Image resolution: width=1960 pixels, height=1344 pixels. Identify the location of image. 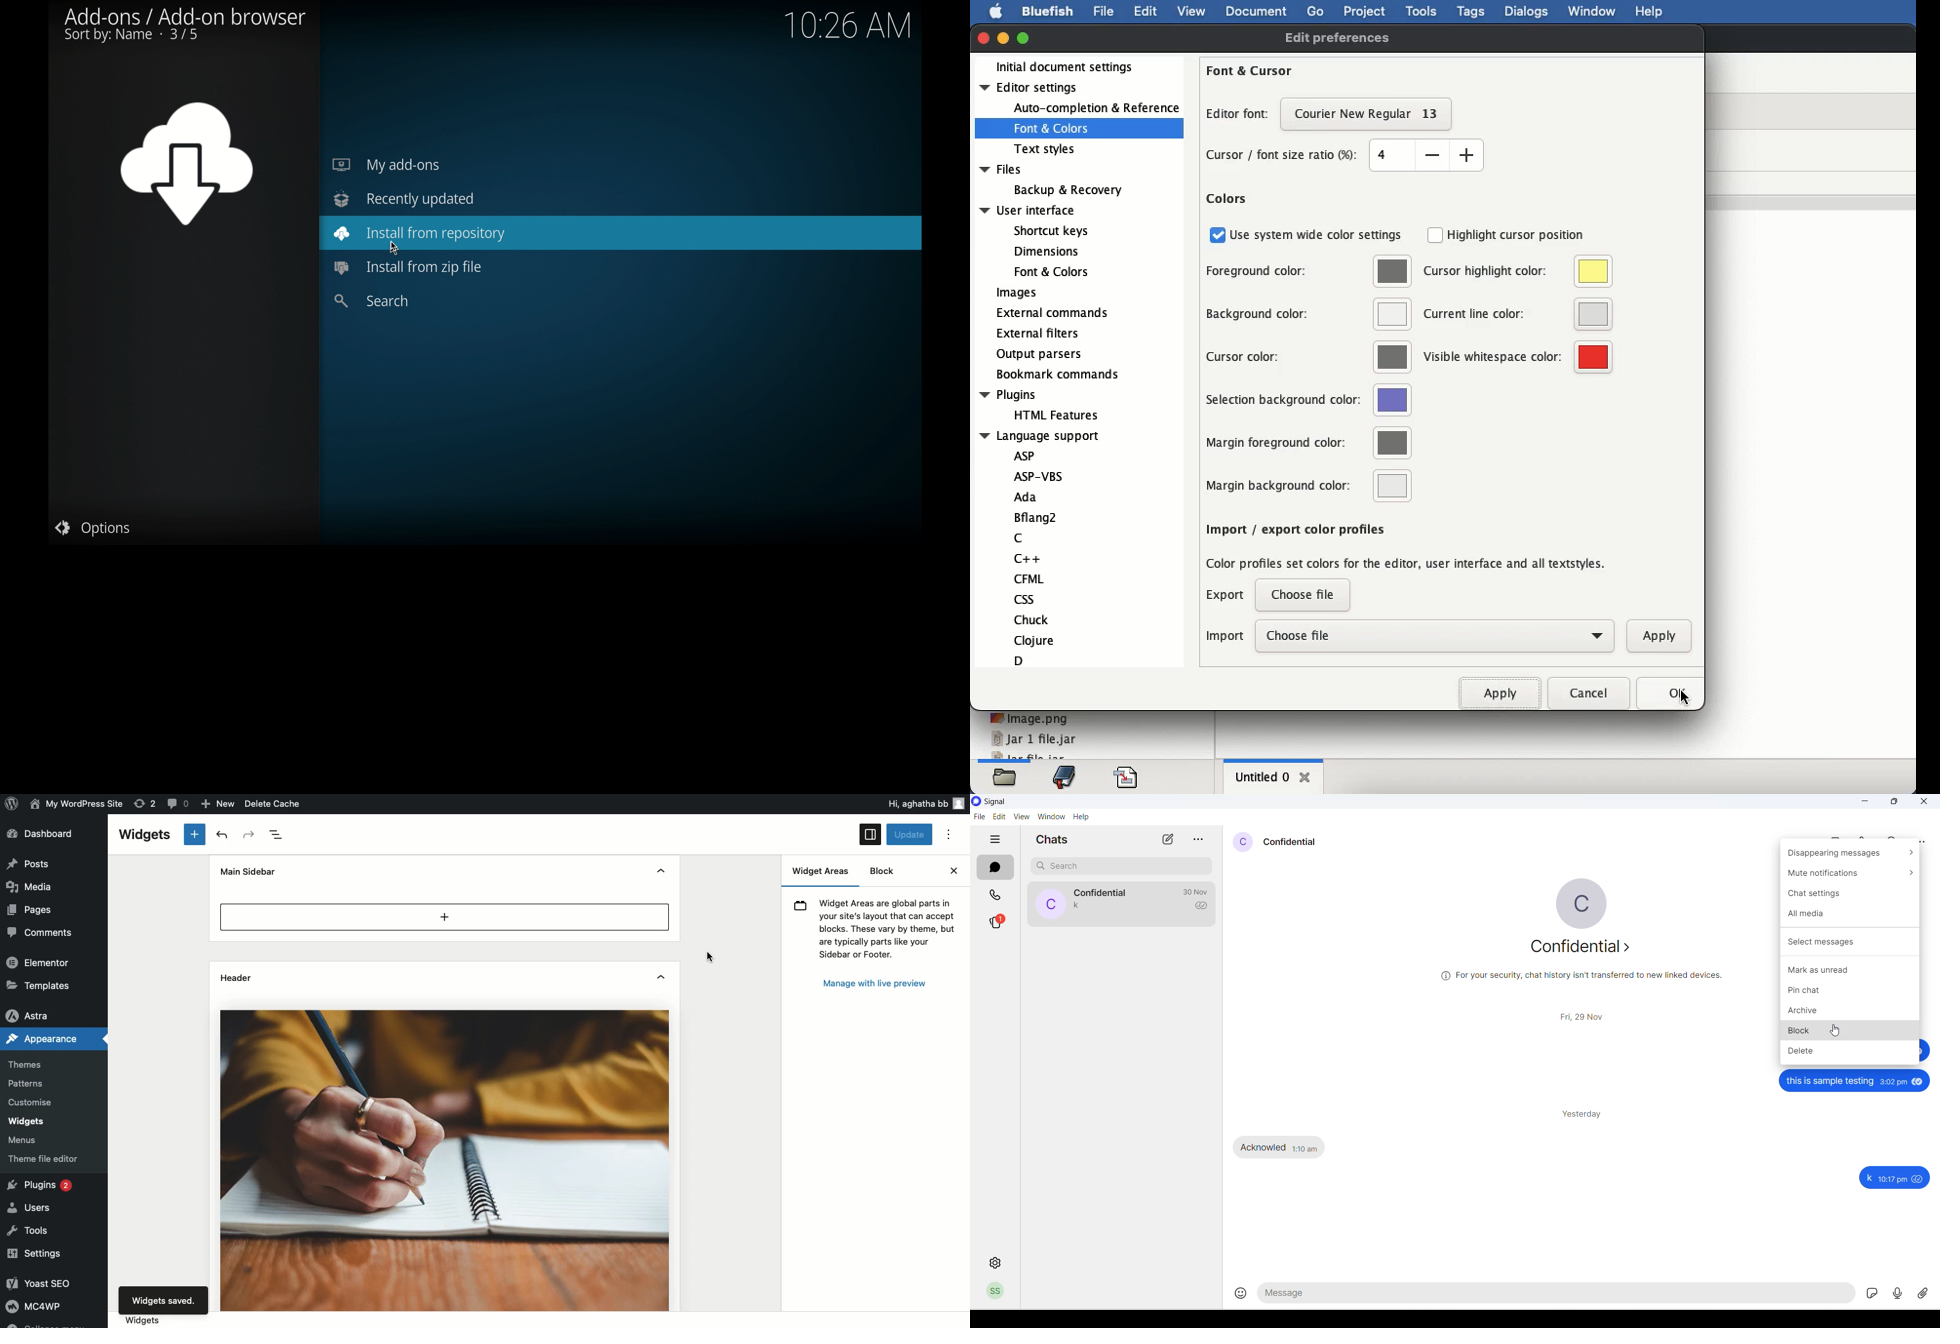
(1030, 718).